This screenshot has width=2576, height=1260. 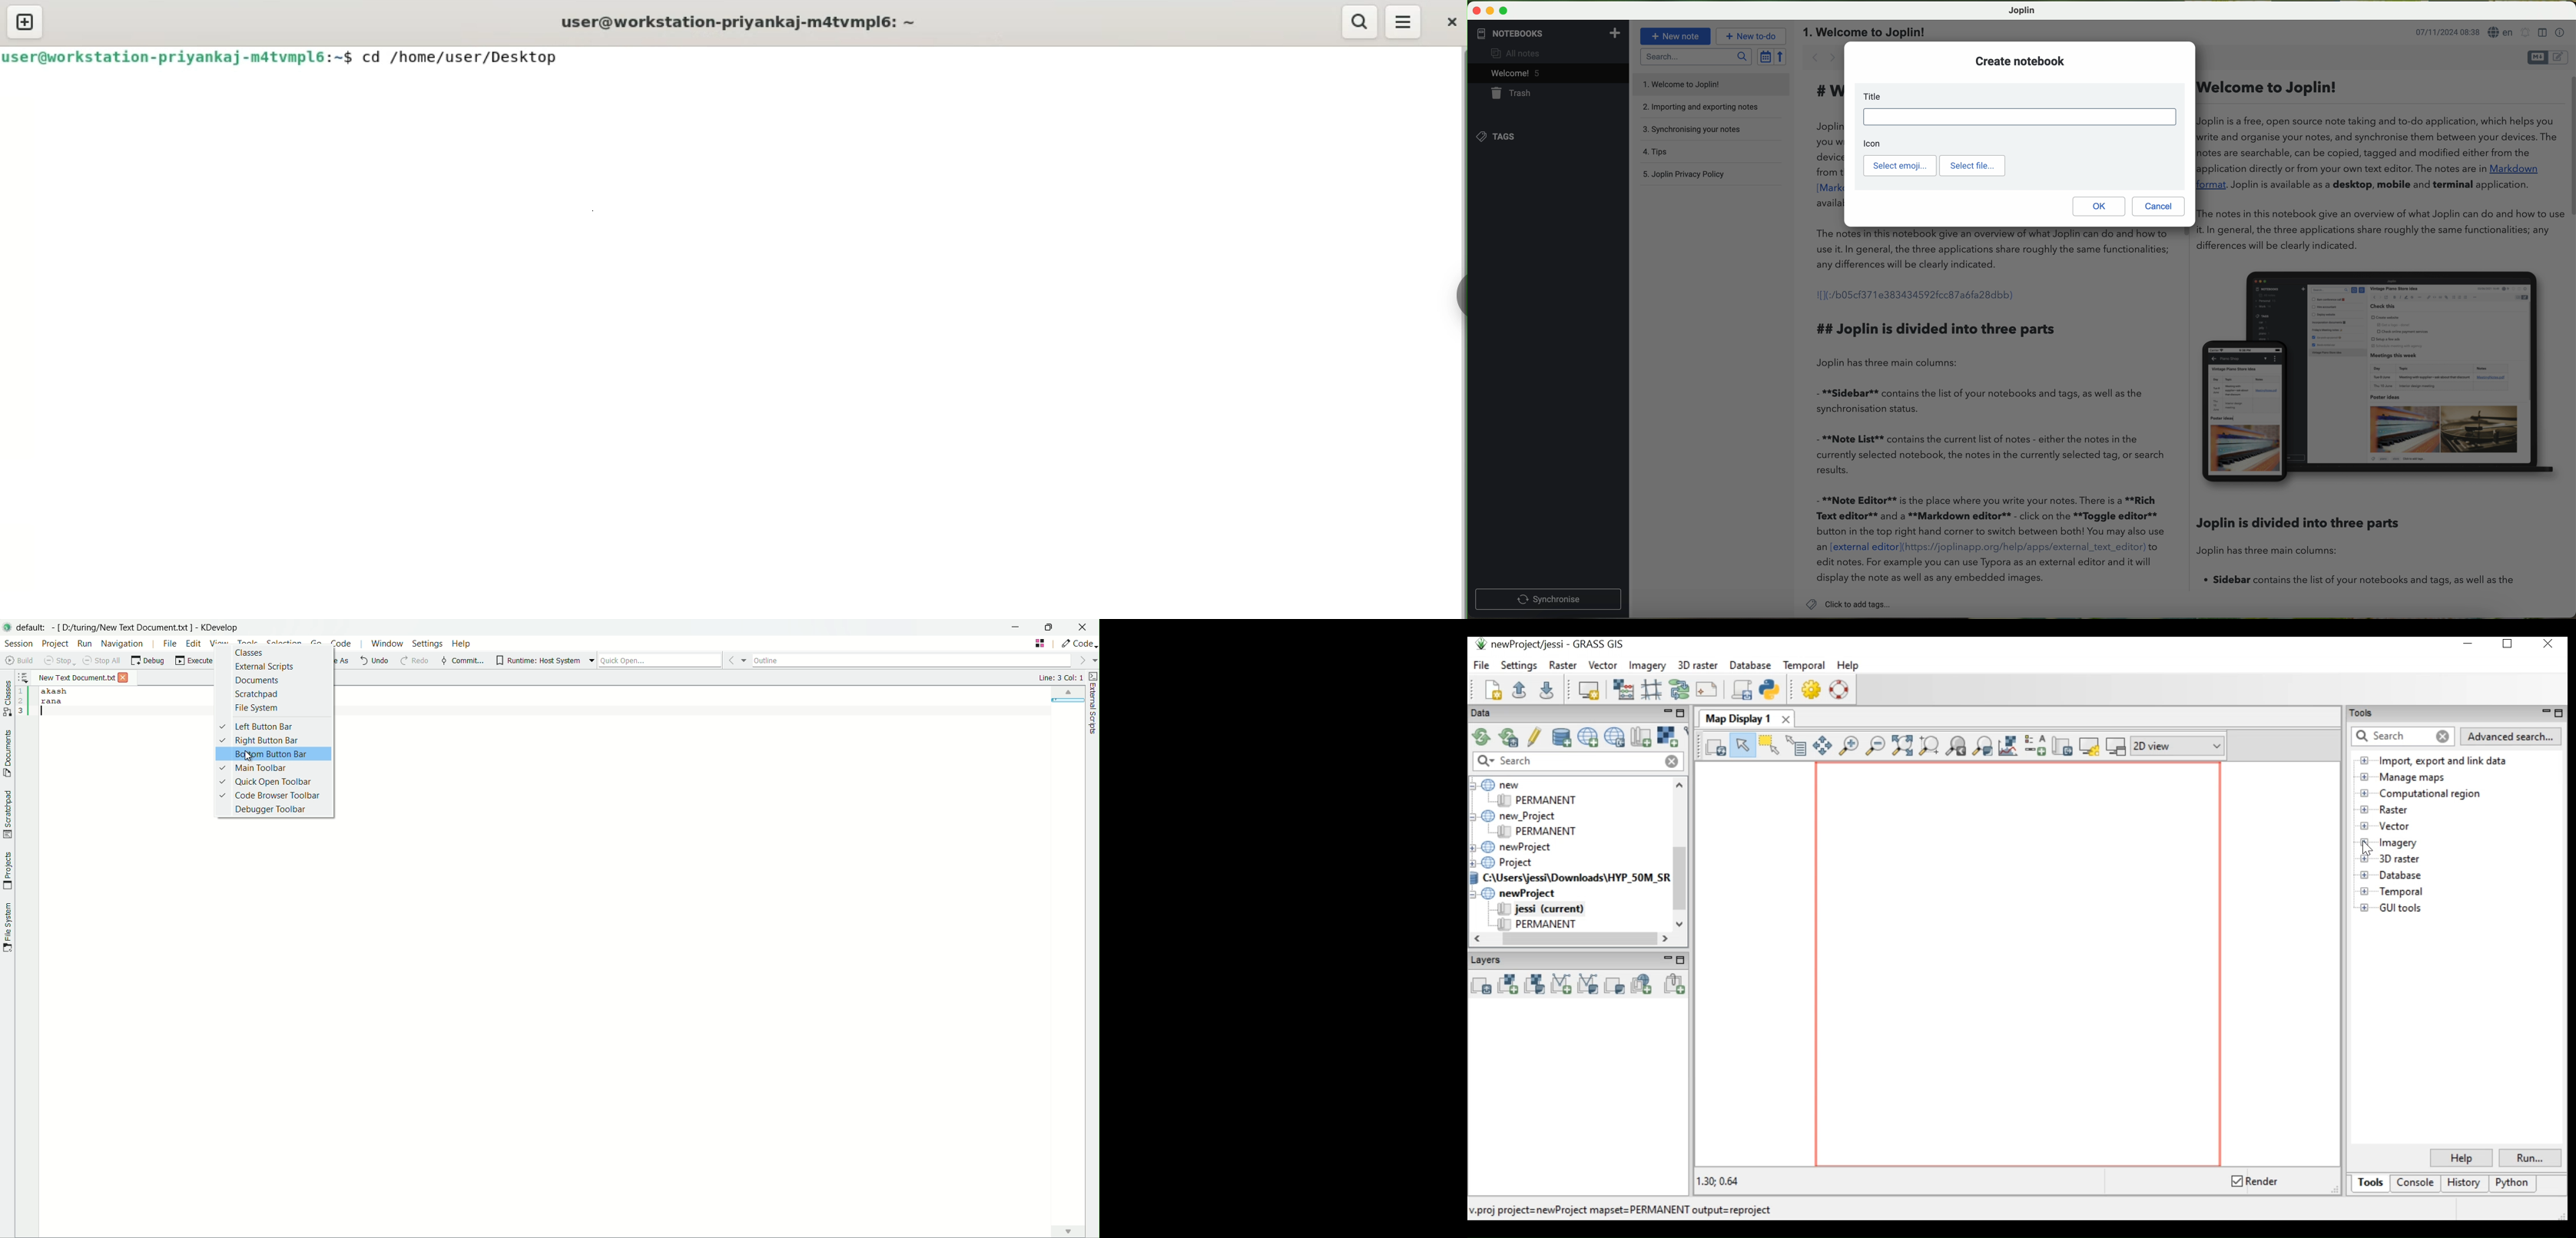 I want to click on new to-do button, so click(x=1752, y=36).